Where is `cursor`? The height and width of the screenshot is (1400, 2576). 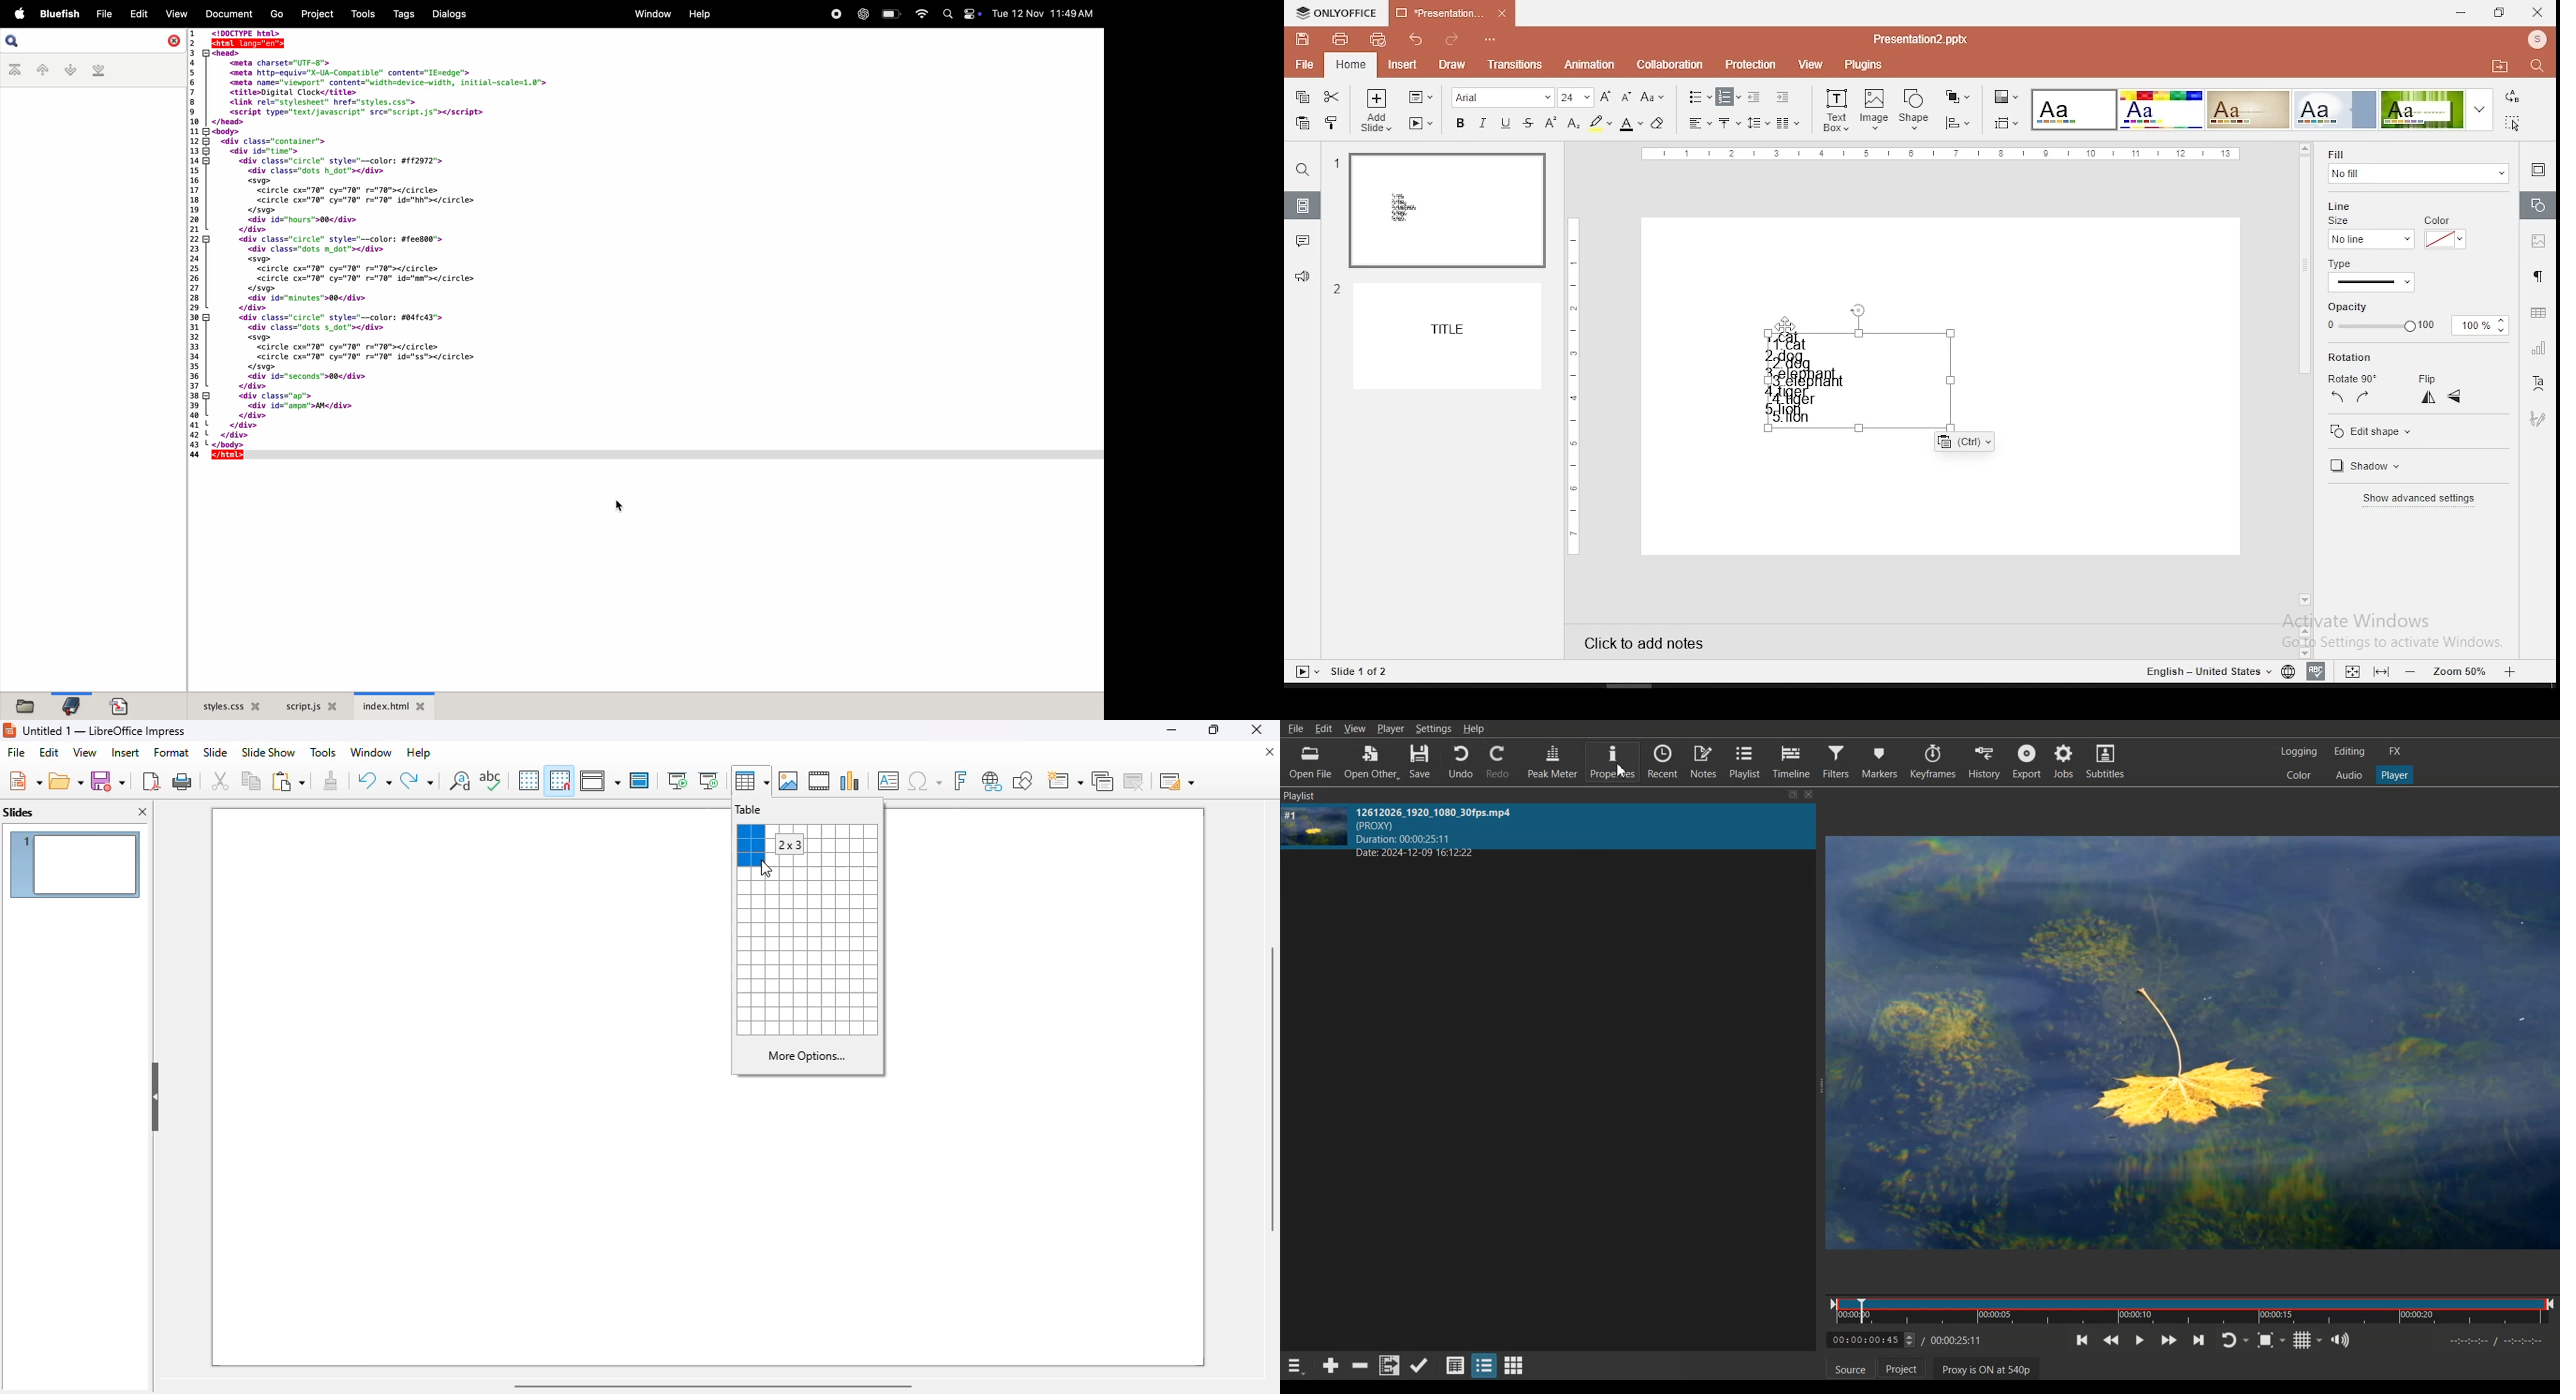 cursor is located at coordinates (621, 508).